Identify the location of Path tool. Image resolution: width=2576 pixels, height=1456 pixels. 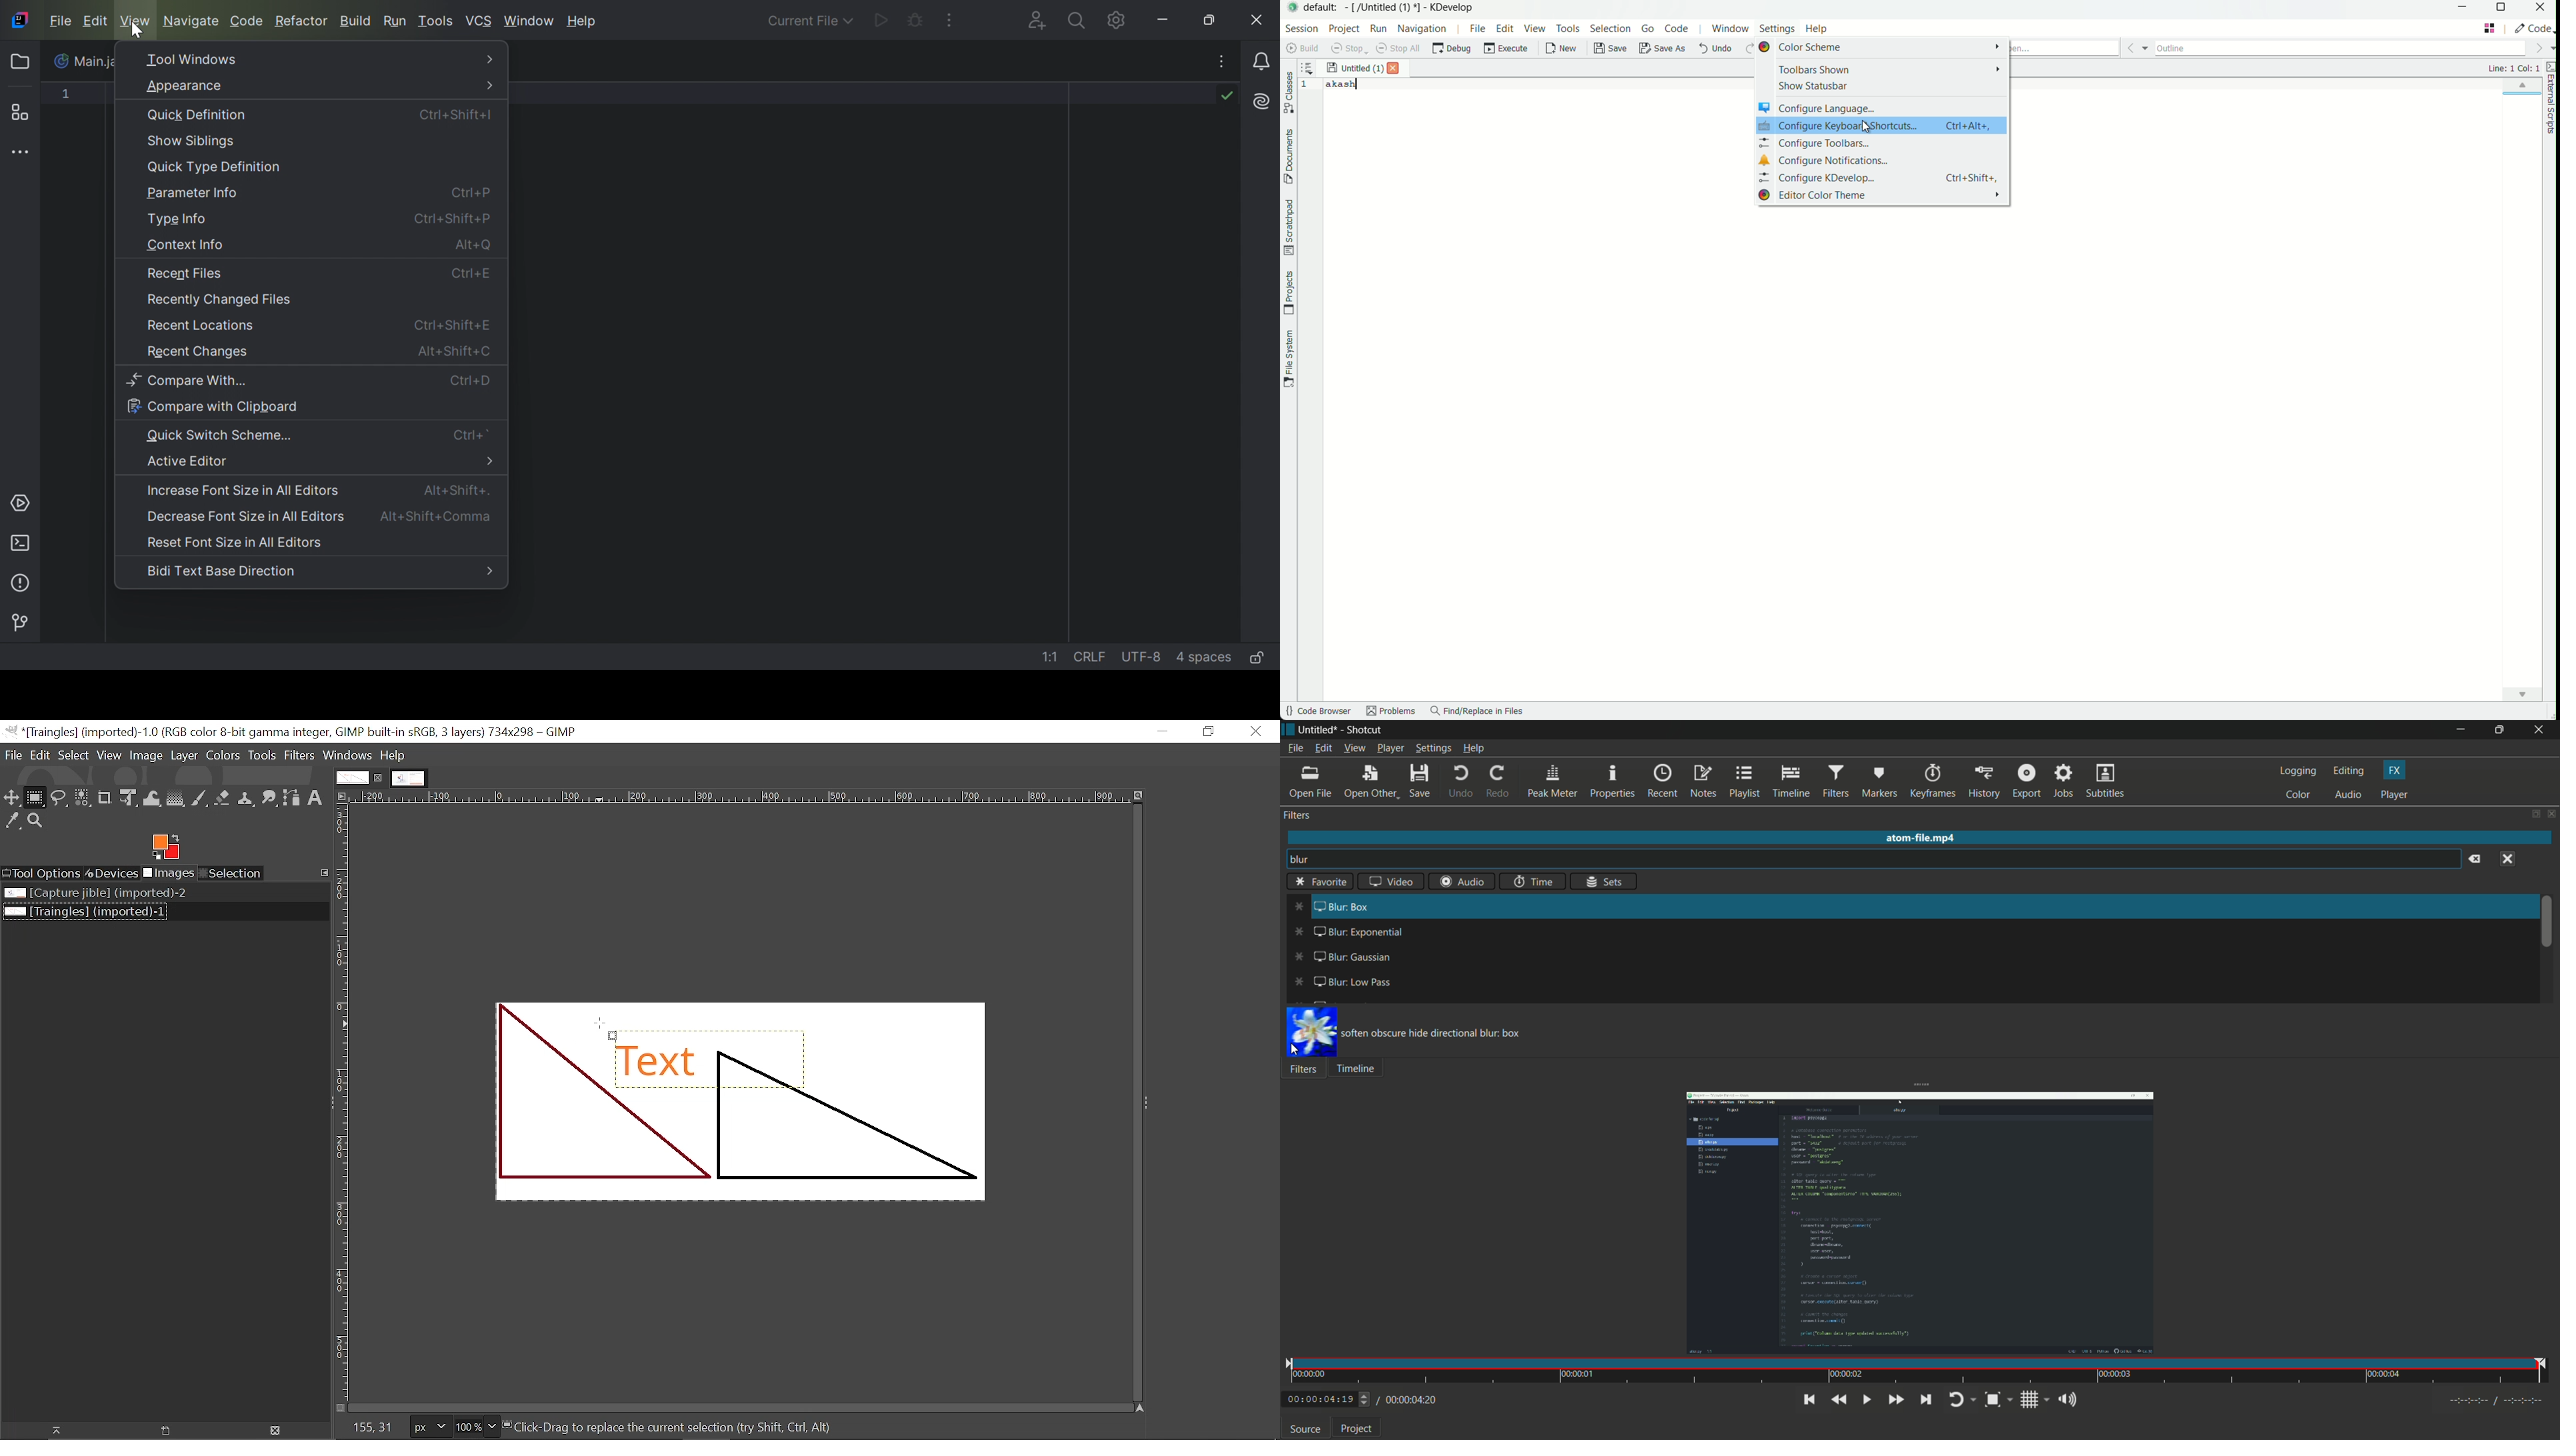
(292, 799).